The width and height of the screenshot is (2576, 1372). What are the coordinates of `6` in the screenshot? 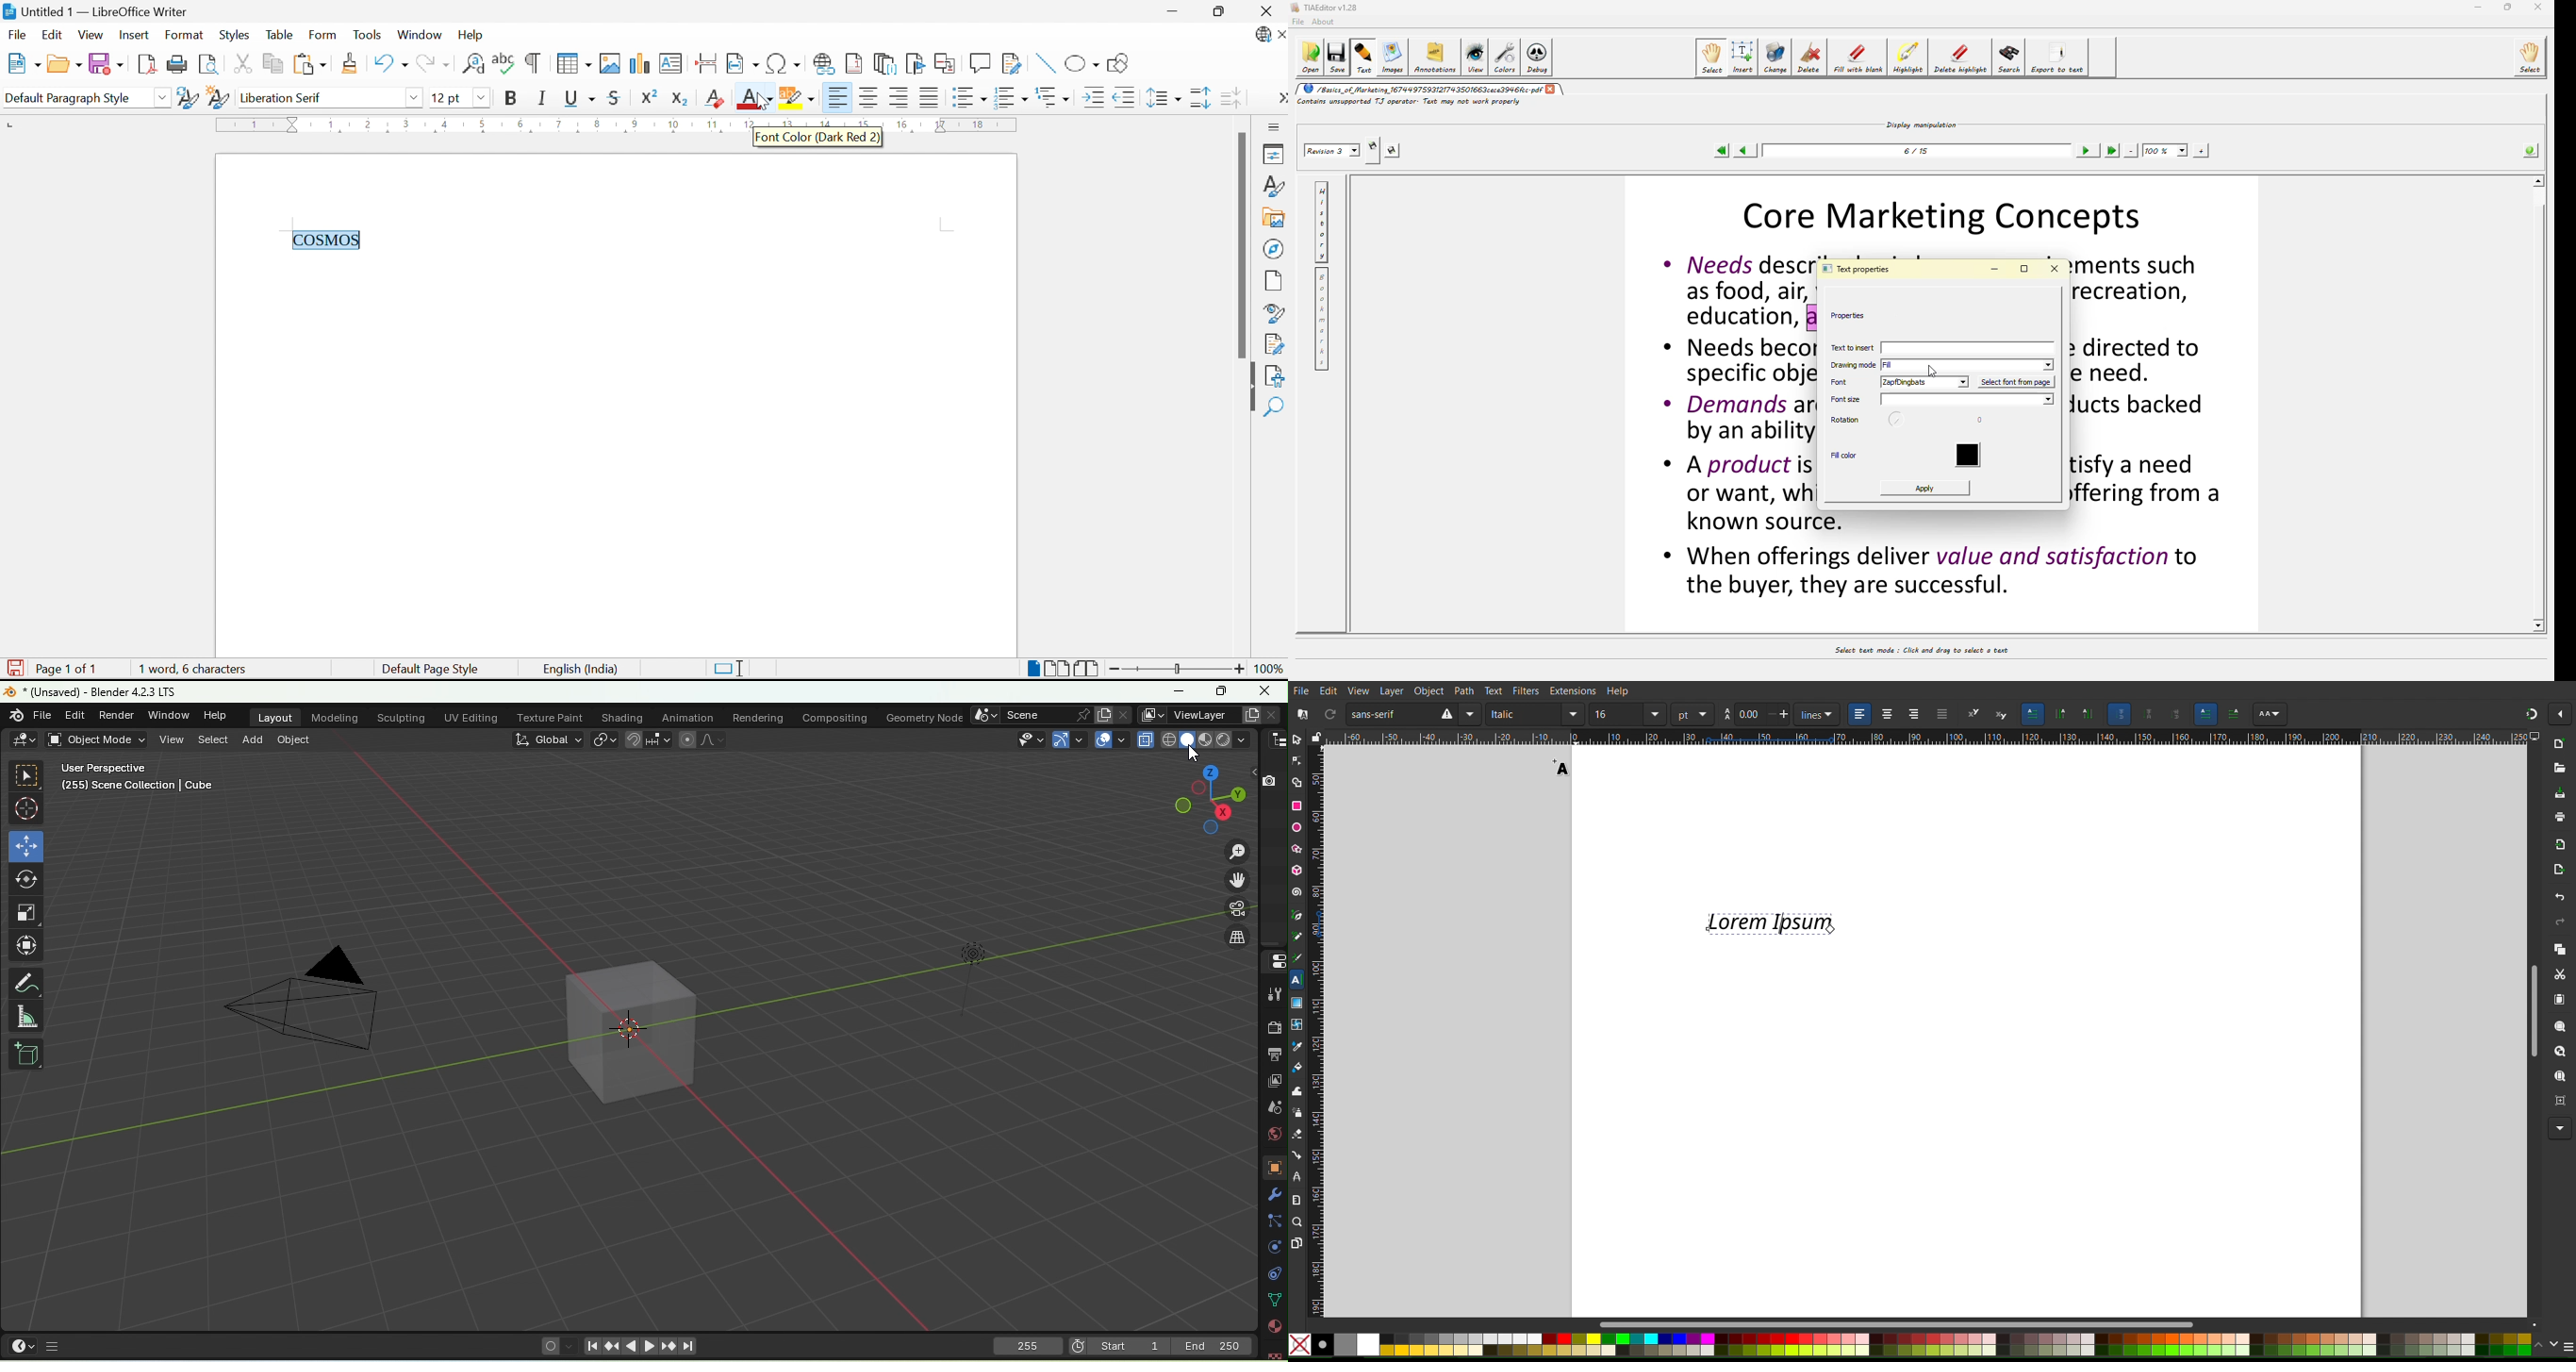 It's located at (519, 123).